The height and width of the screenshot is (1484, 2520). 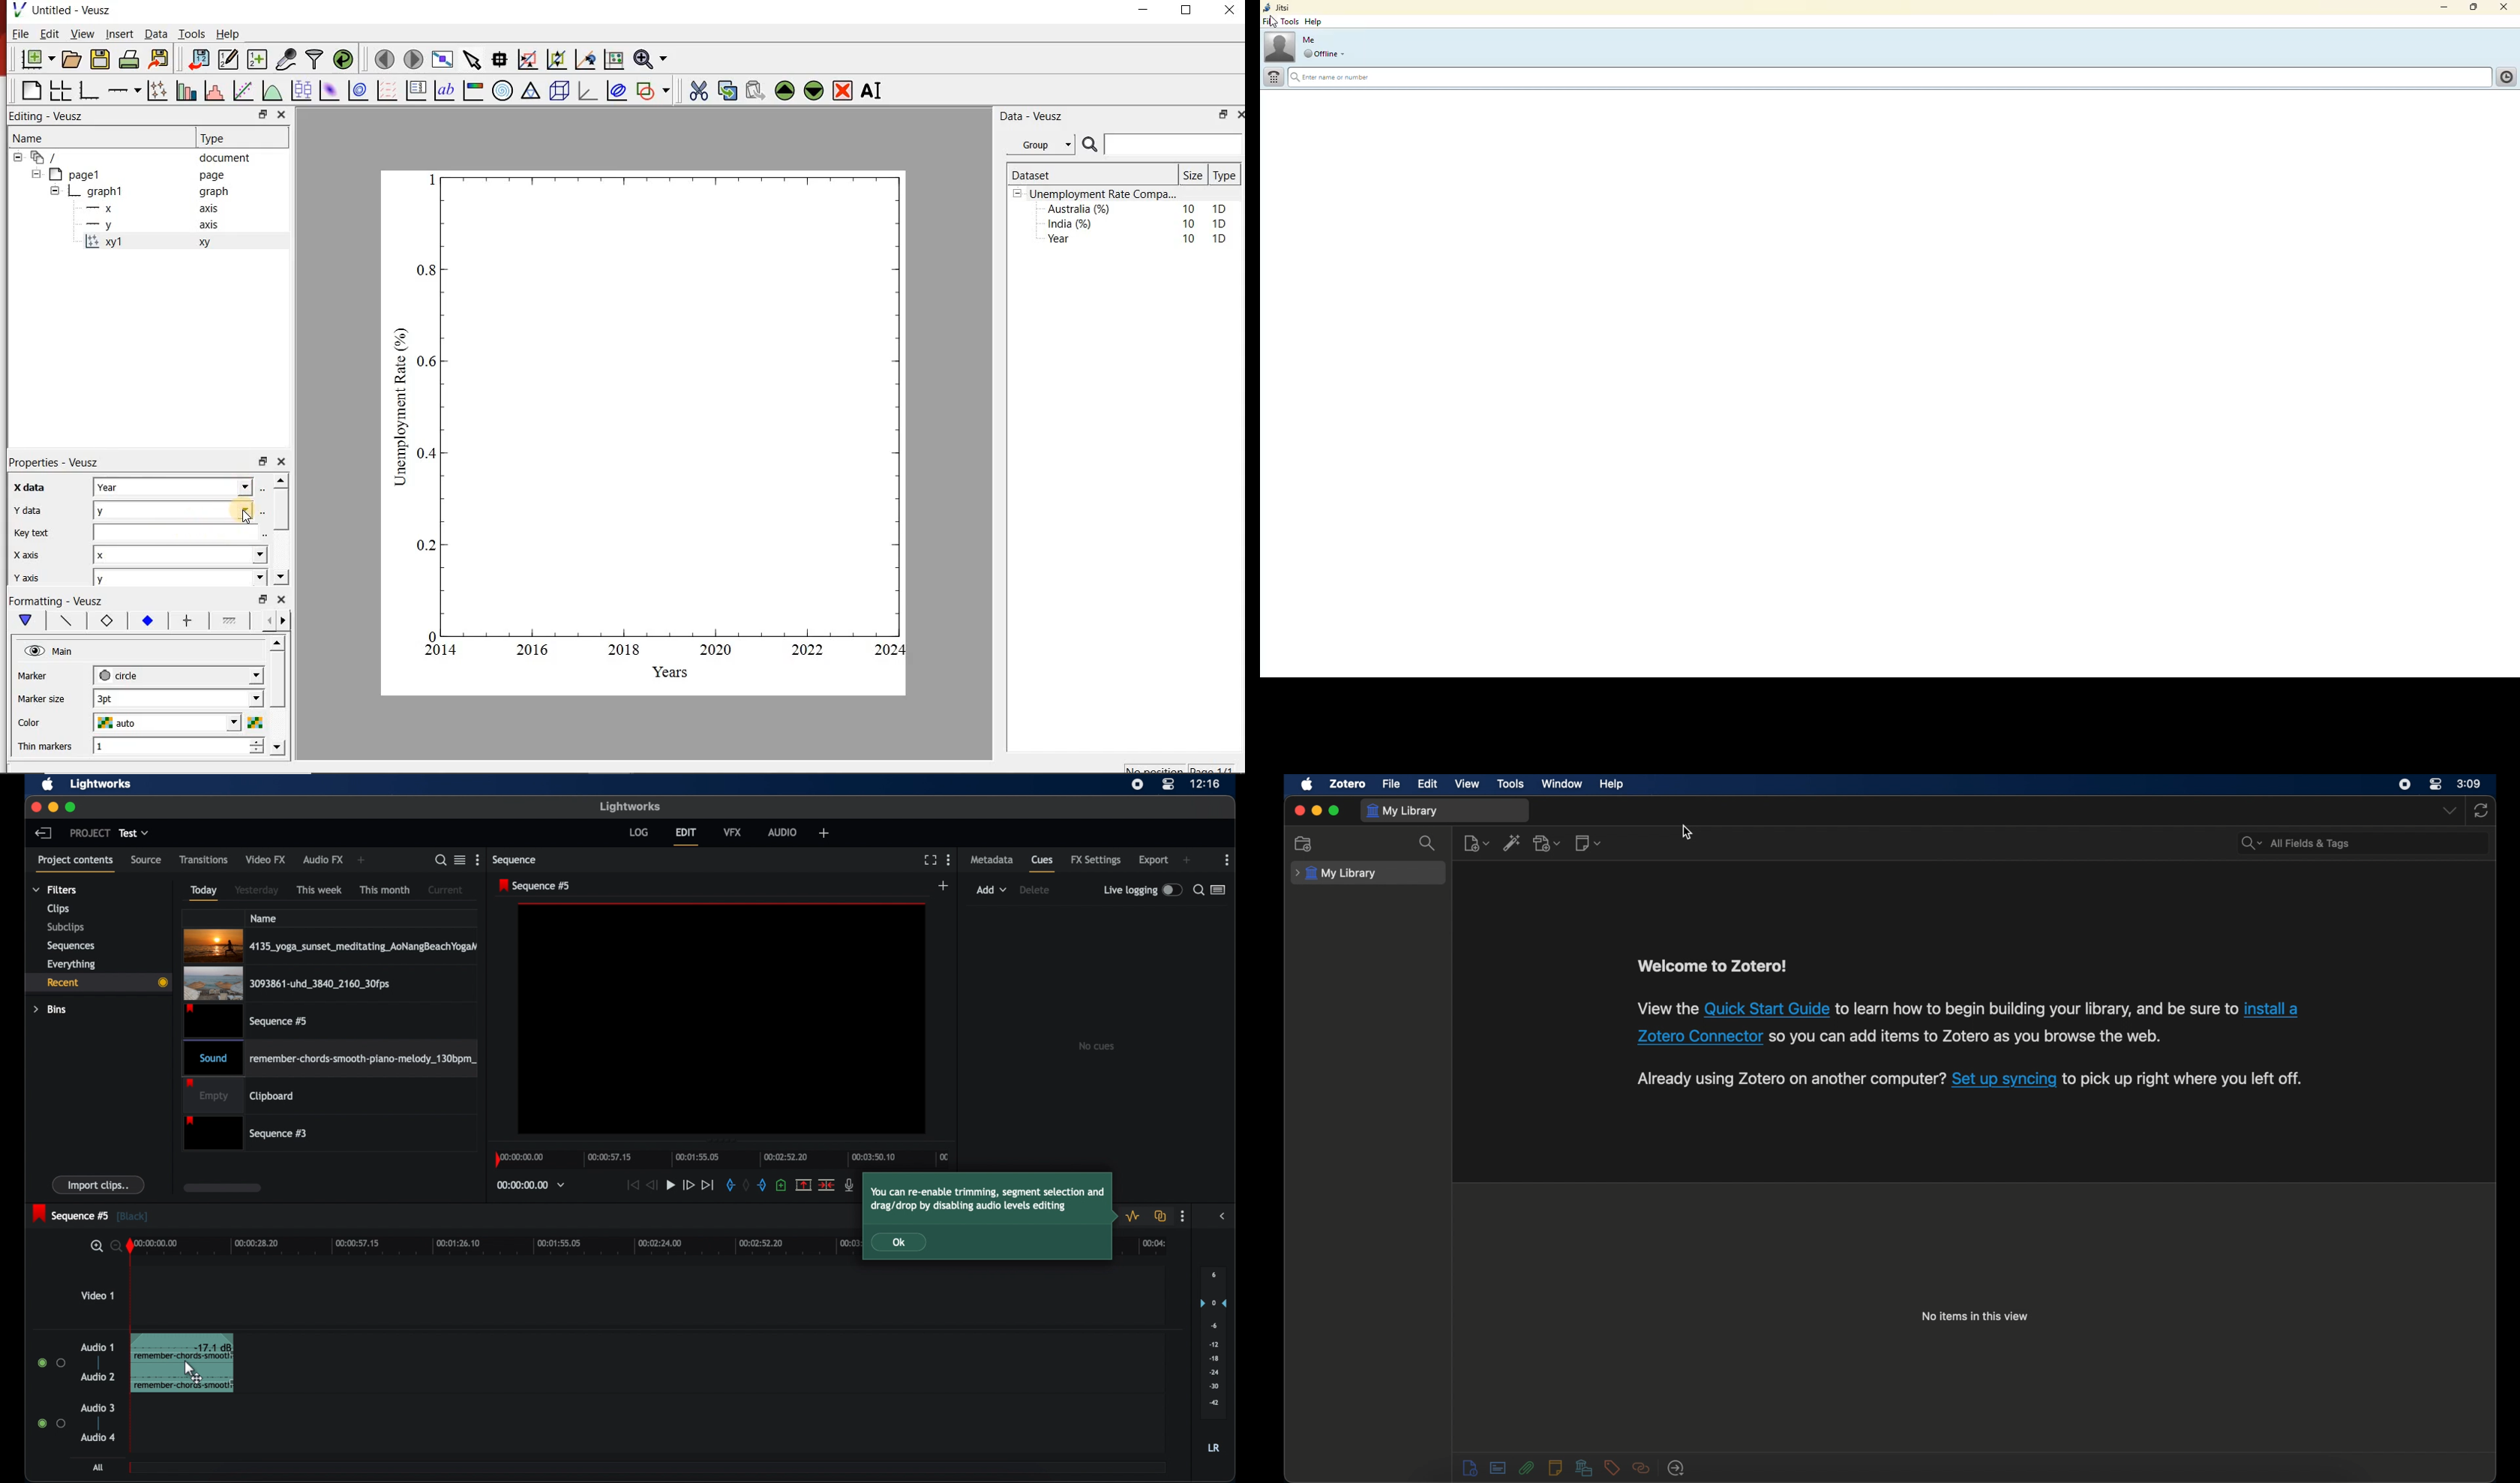 What do you see at coordinates (52, 1363) in the screenshot?
I see `radio buttons` at bounding box center [52, 1363].